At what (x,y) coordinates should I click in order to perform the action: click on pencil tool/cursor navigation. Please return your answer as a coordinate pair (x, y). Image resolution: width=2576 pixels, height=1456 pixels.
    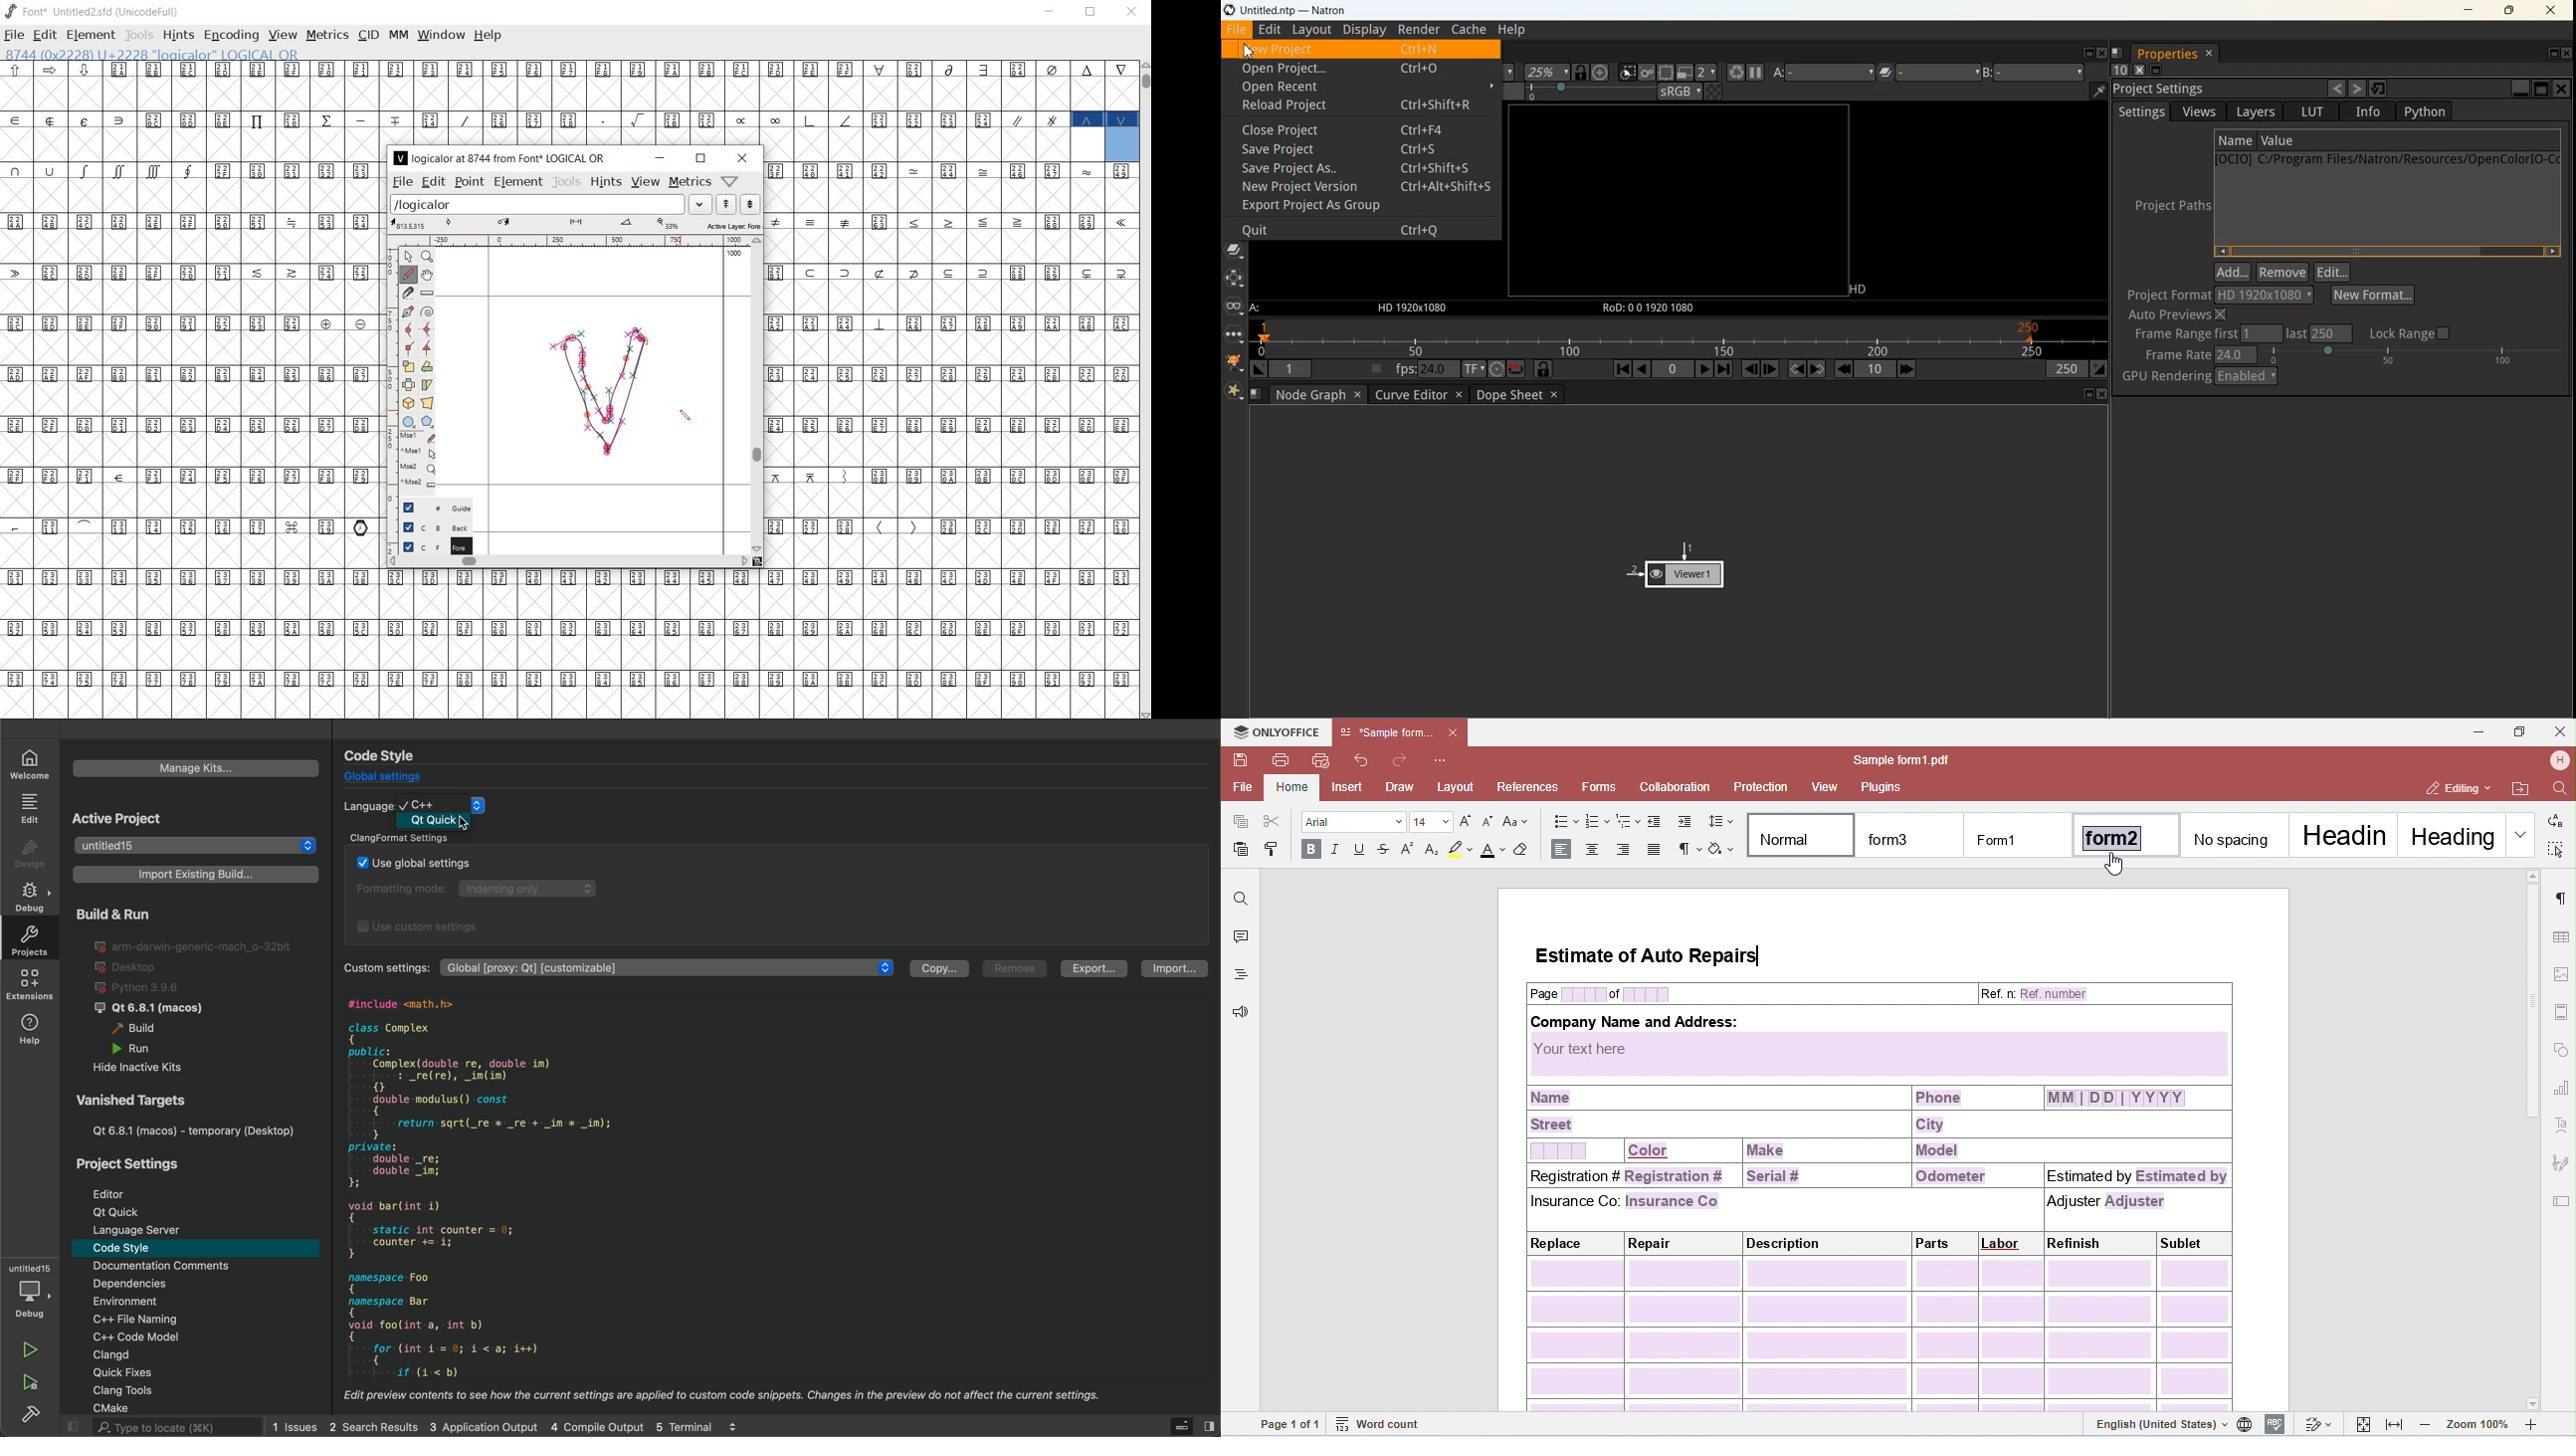
    Looking at the image, I should click on (687, 416).